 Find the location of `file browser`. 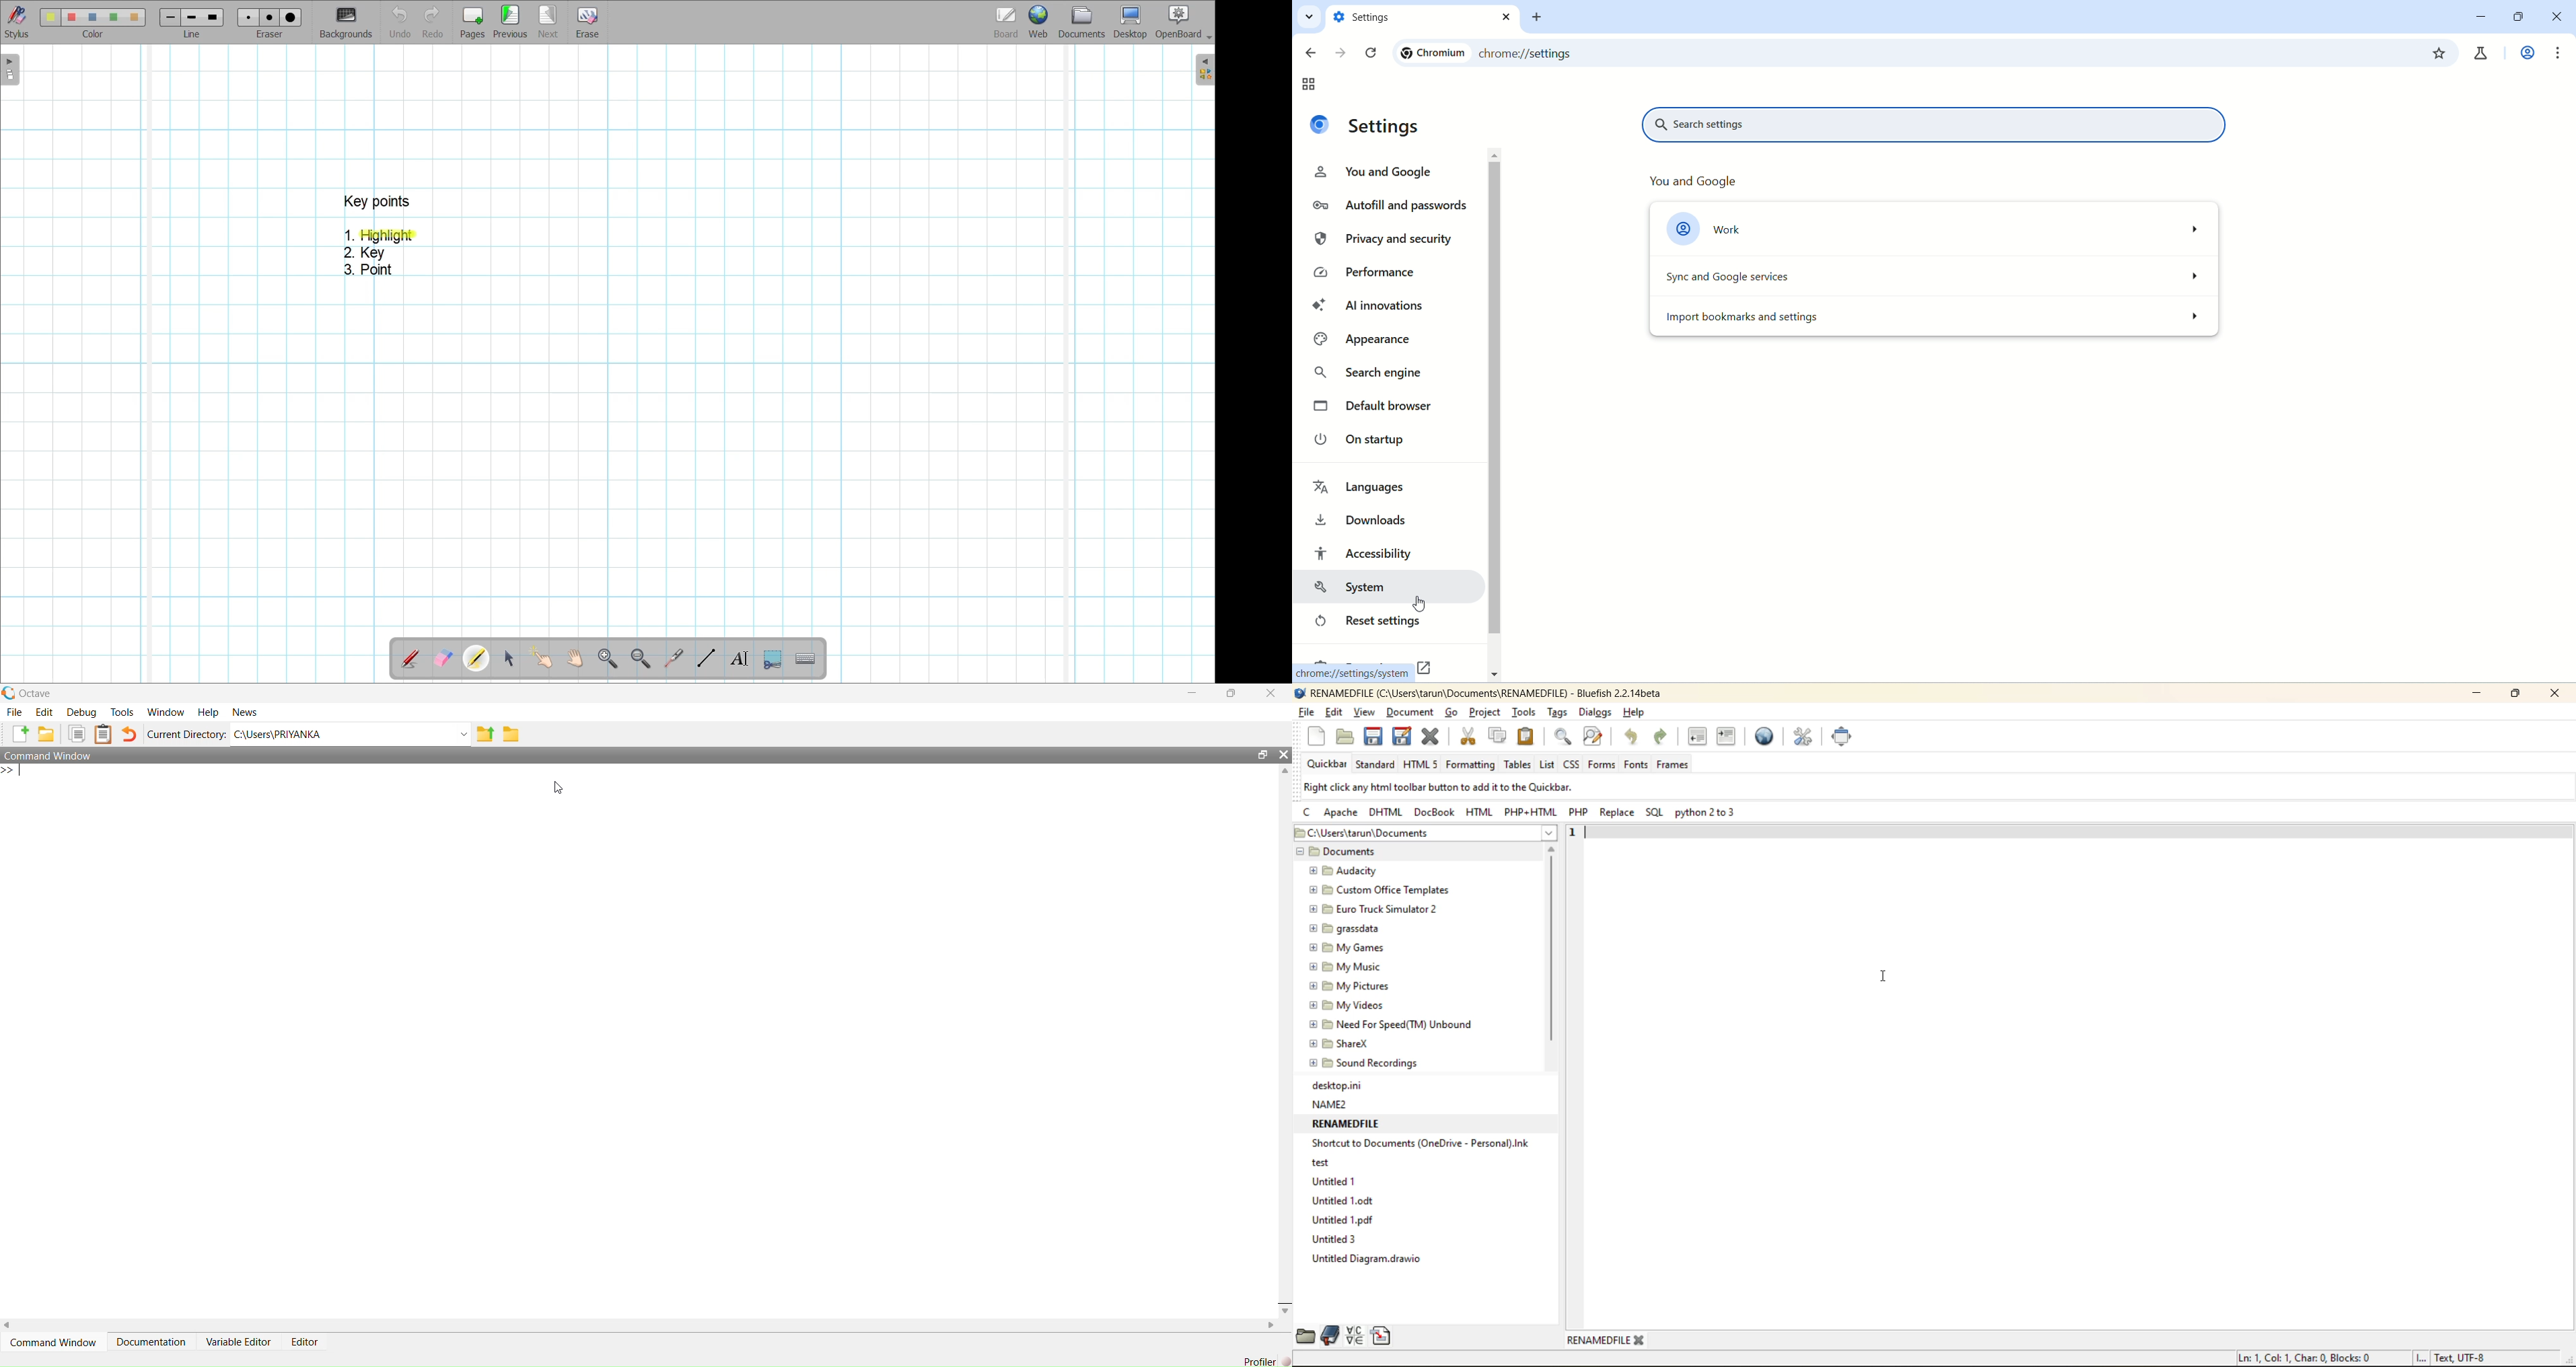

file browser is located at coordinates (1305, 1336).